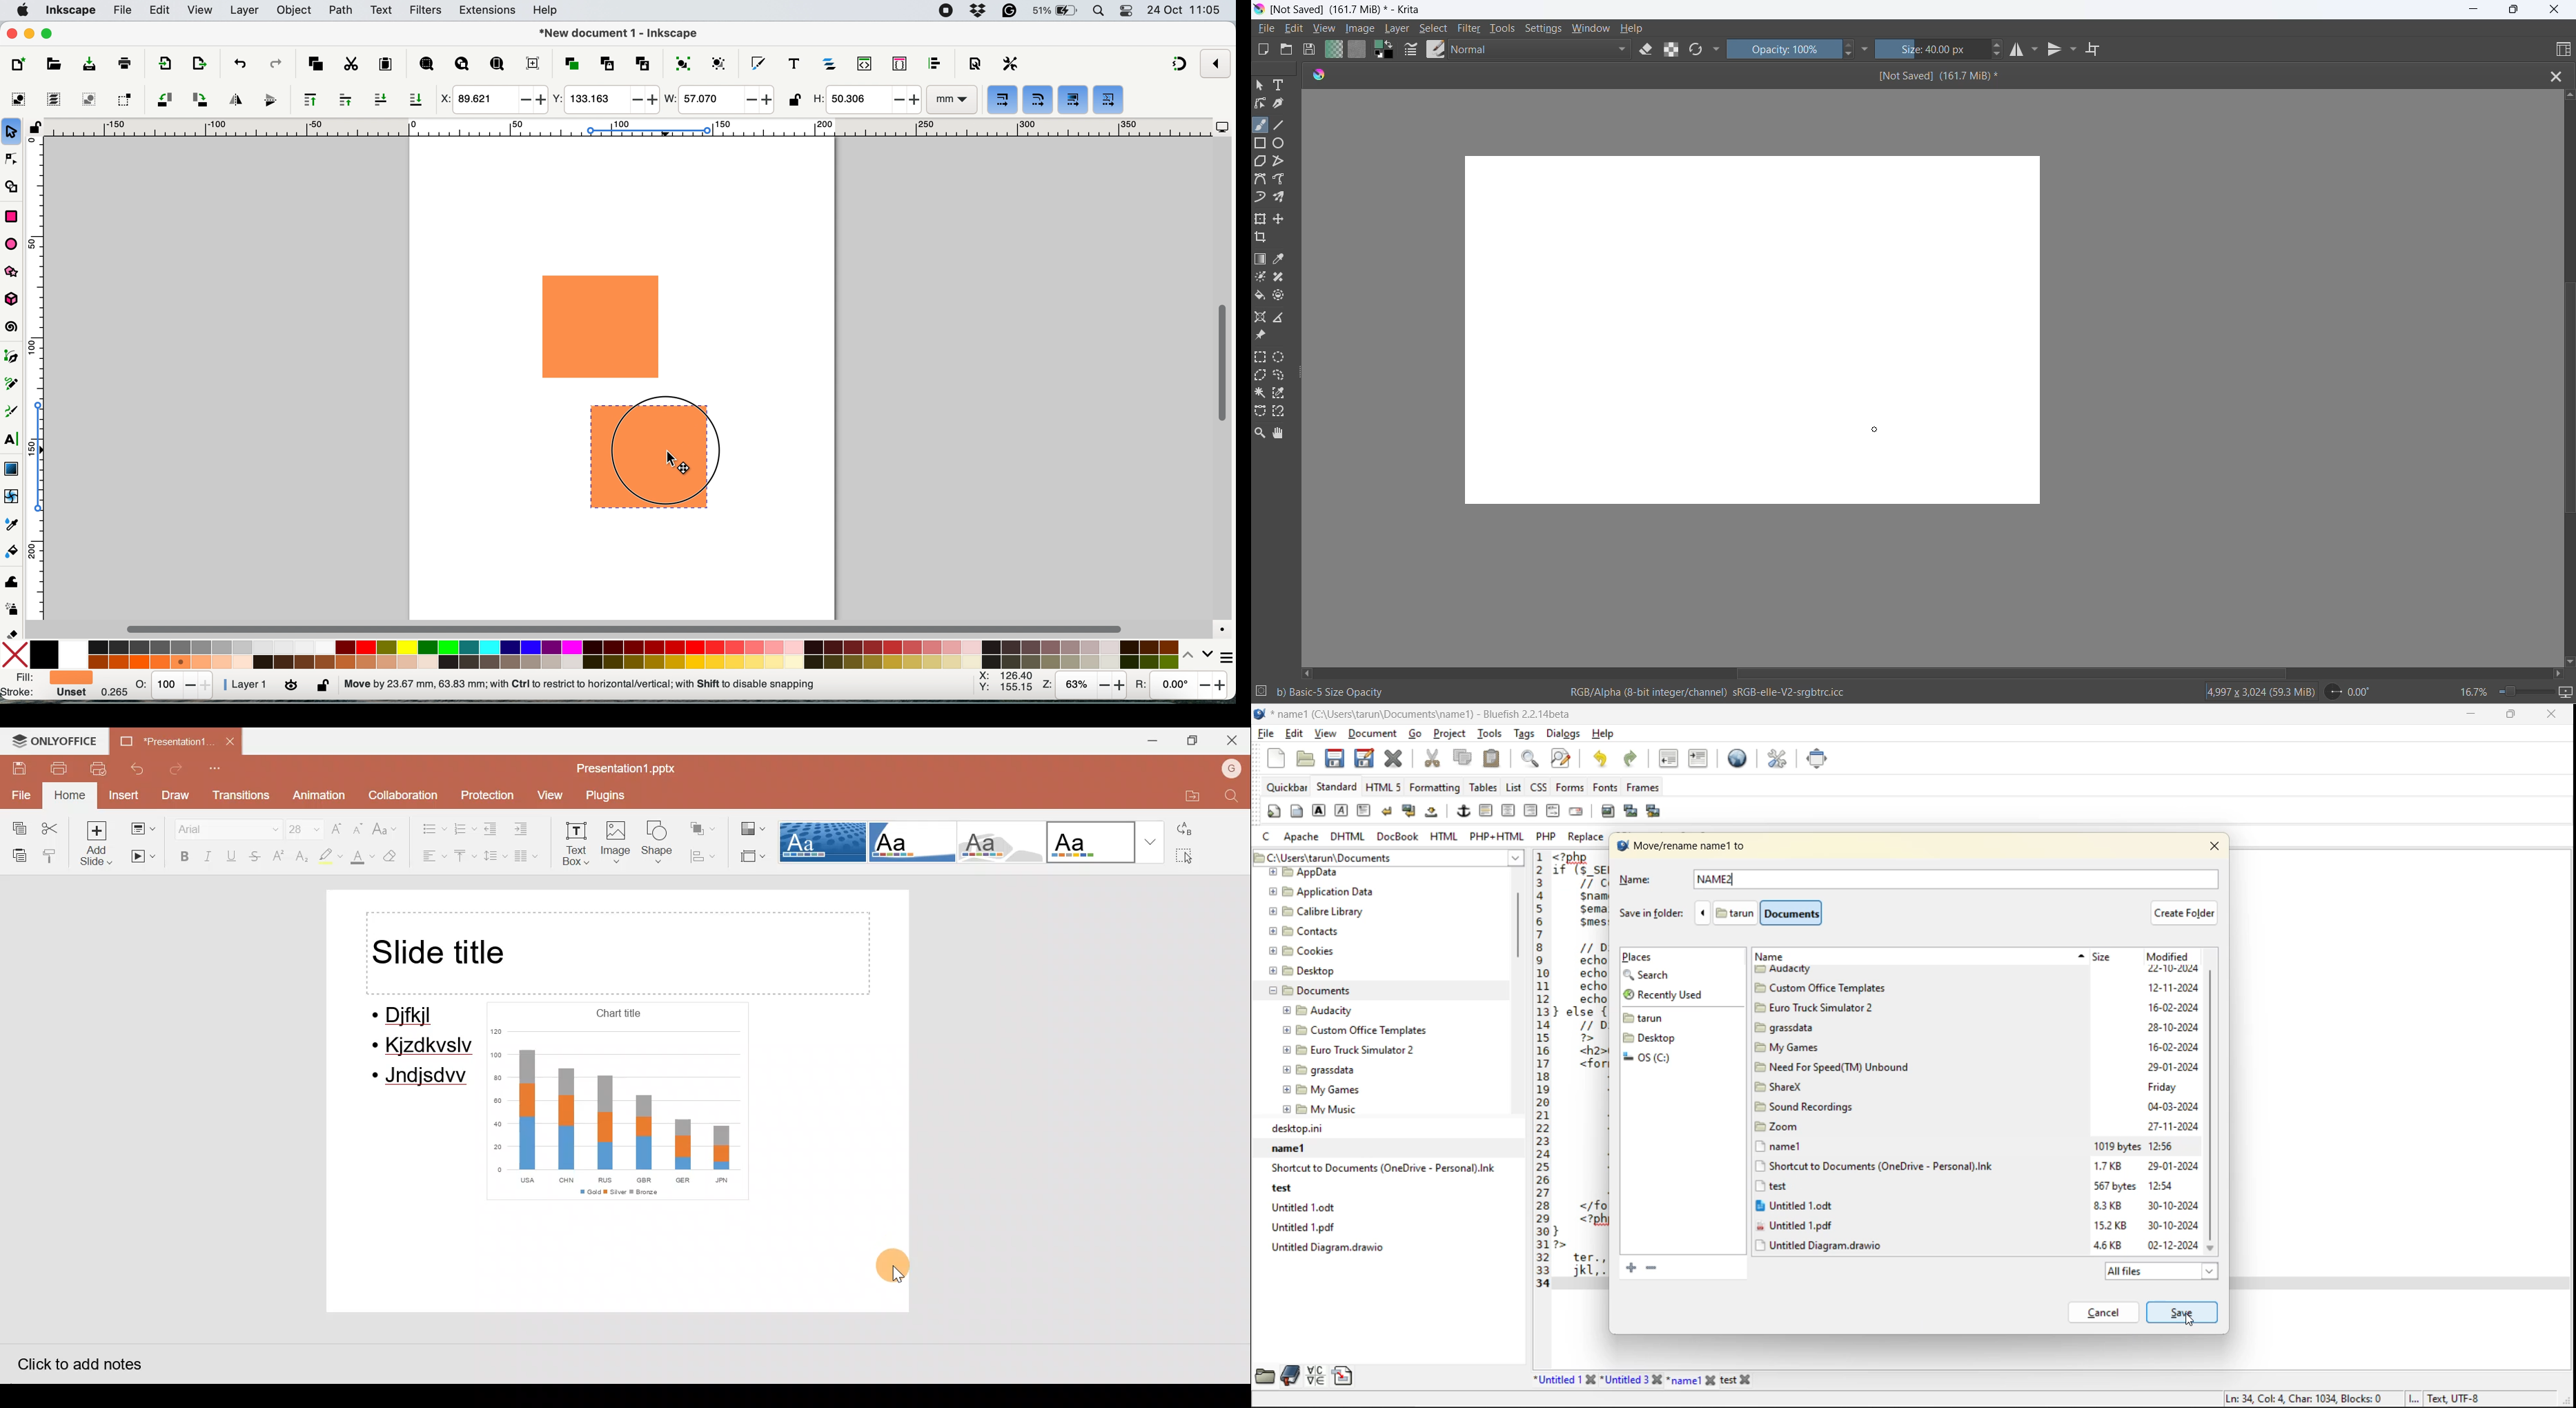 This screenshot has width=2576, height=1428. What do you see at coordinates (980, 11) in the screenshot?
I see `dropbox` at bounding box center [980, 11].